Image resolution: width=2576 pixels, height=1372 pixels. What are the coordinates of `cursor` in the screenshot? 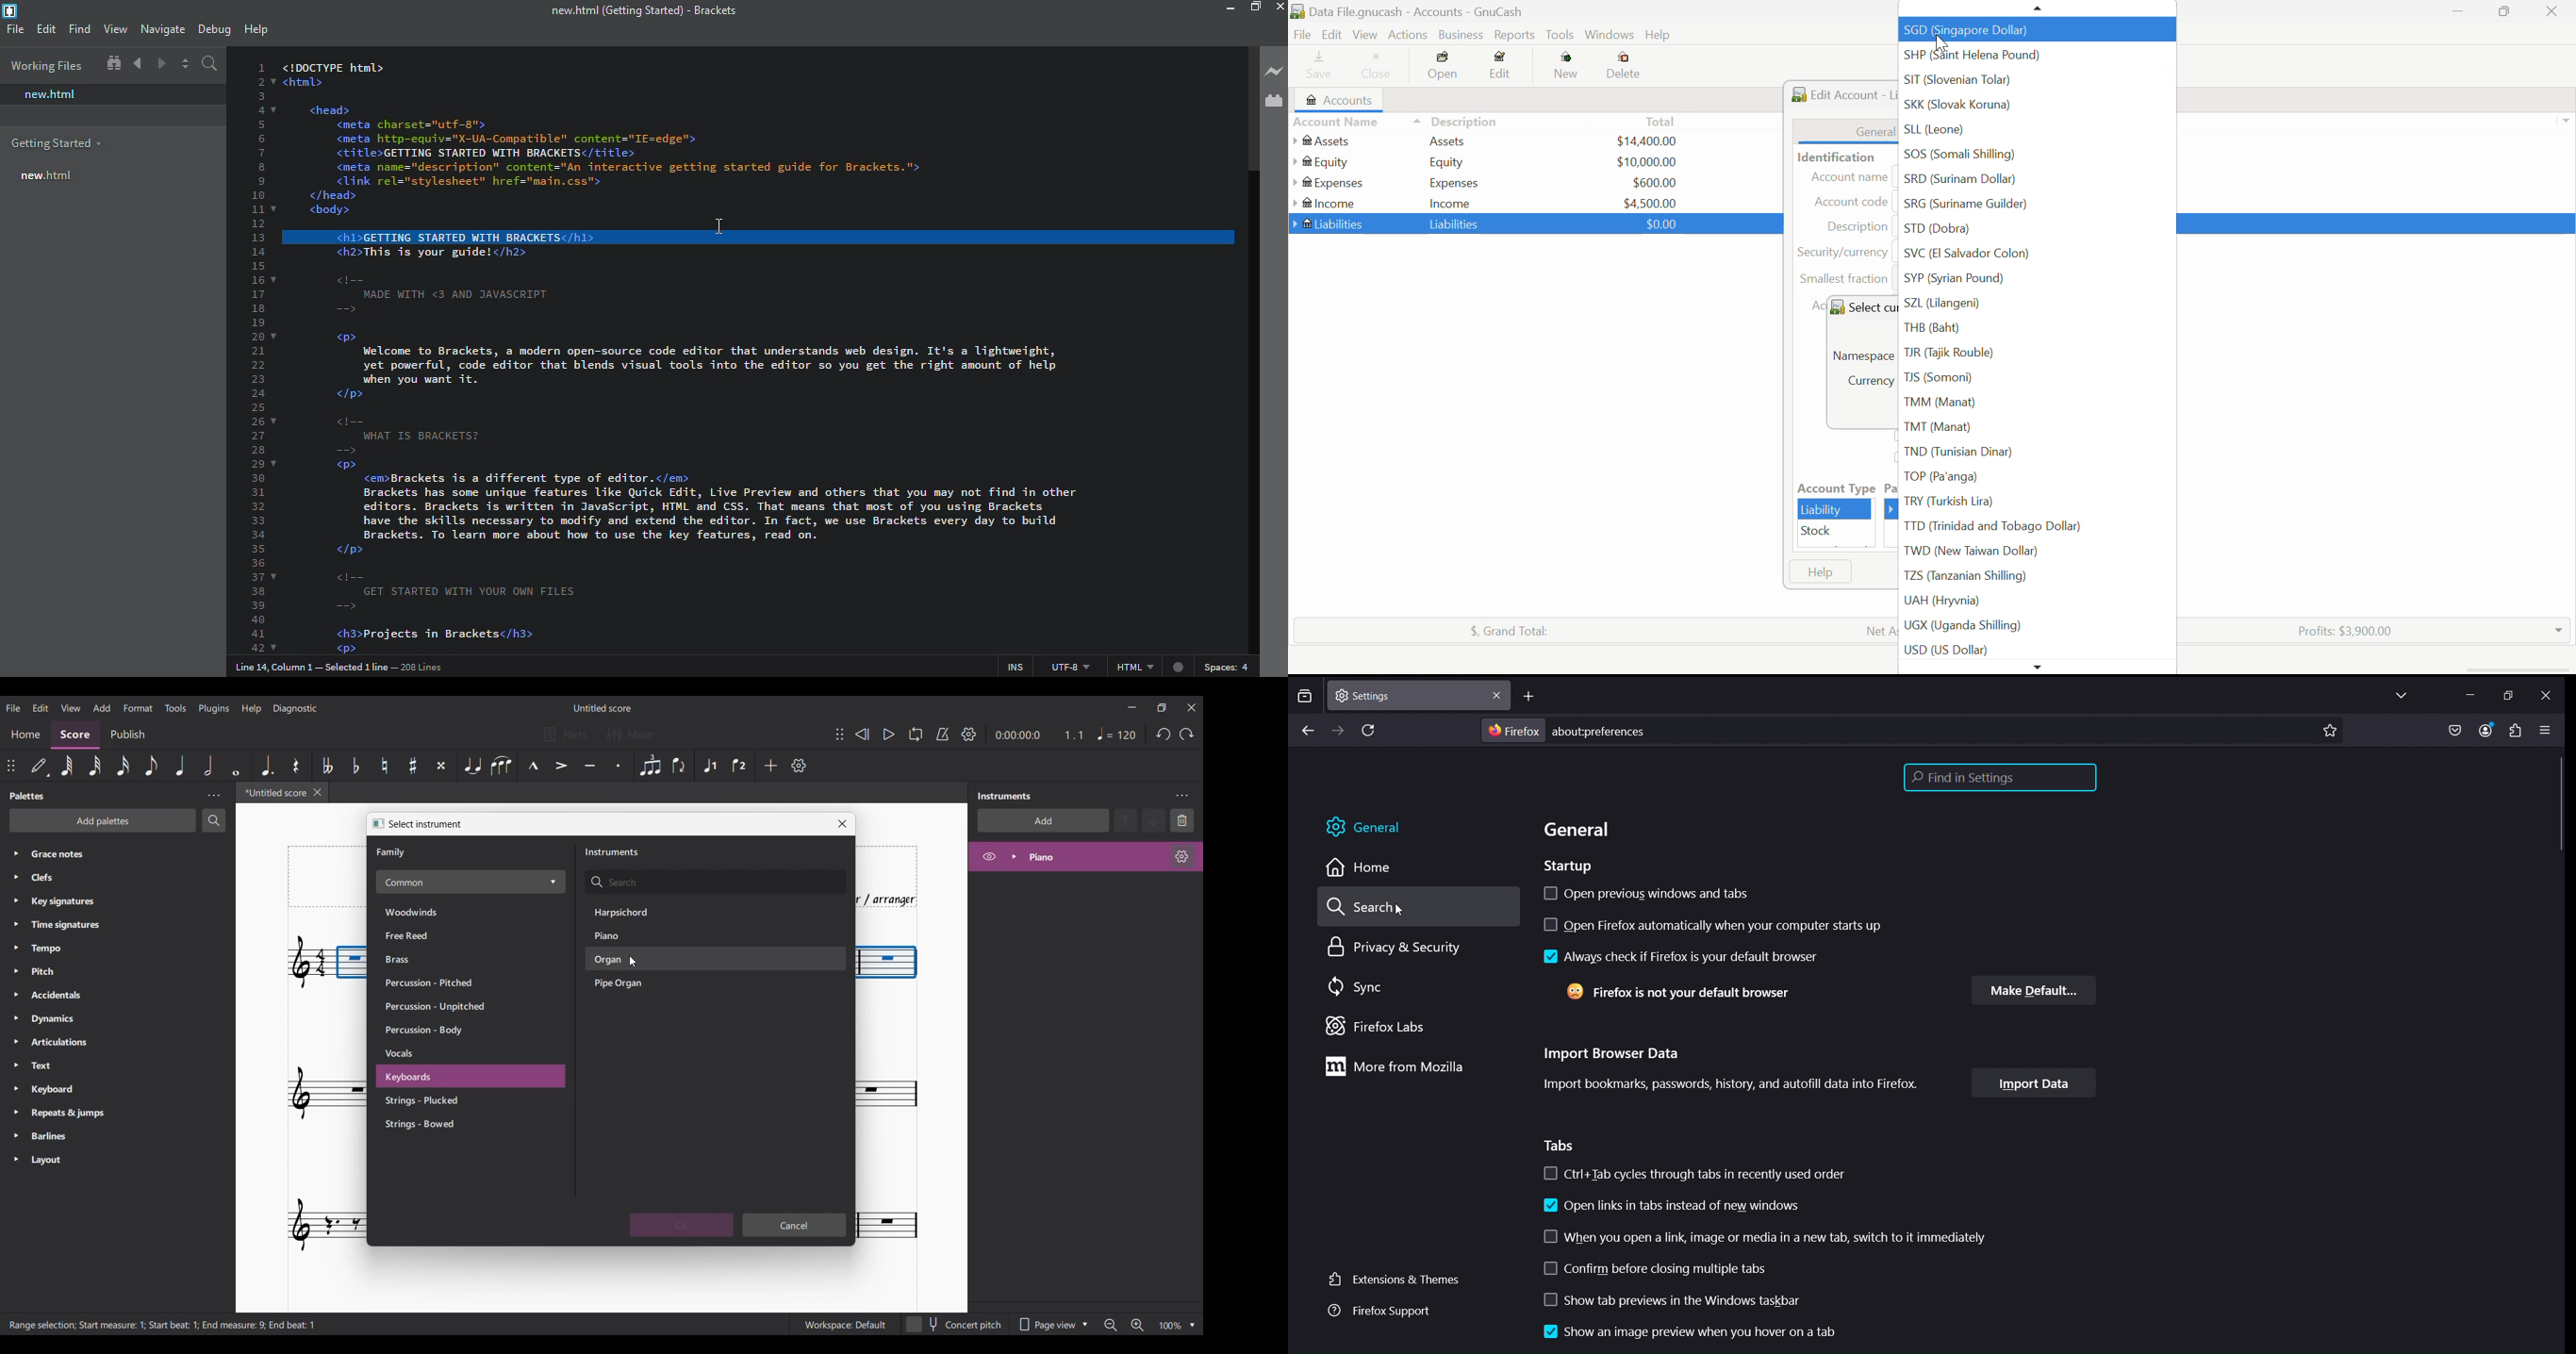 It's located at (718, 225).